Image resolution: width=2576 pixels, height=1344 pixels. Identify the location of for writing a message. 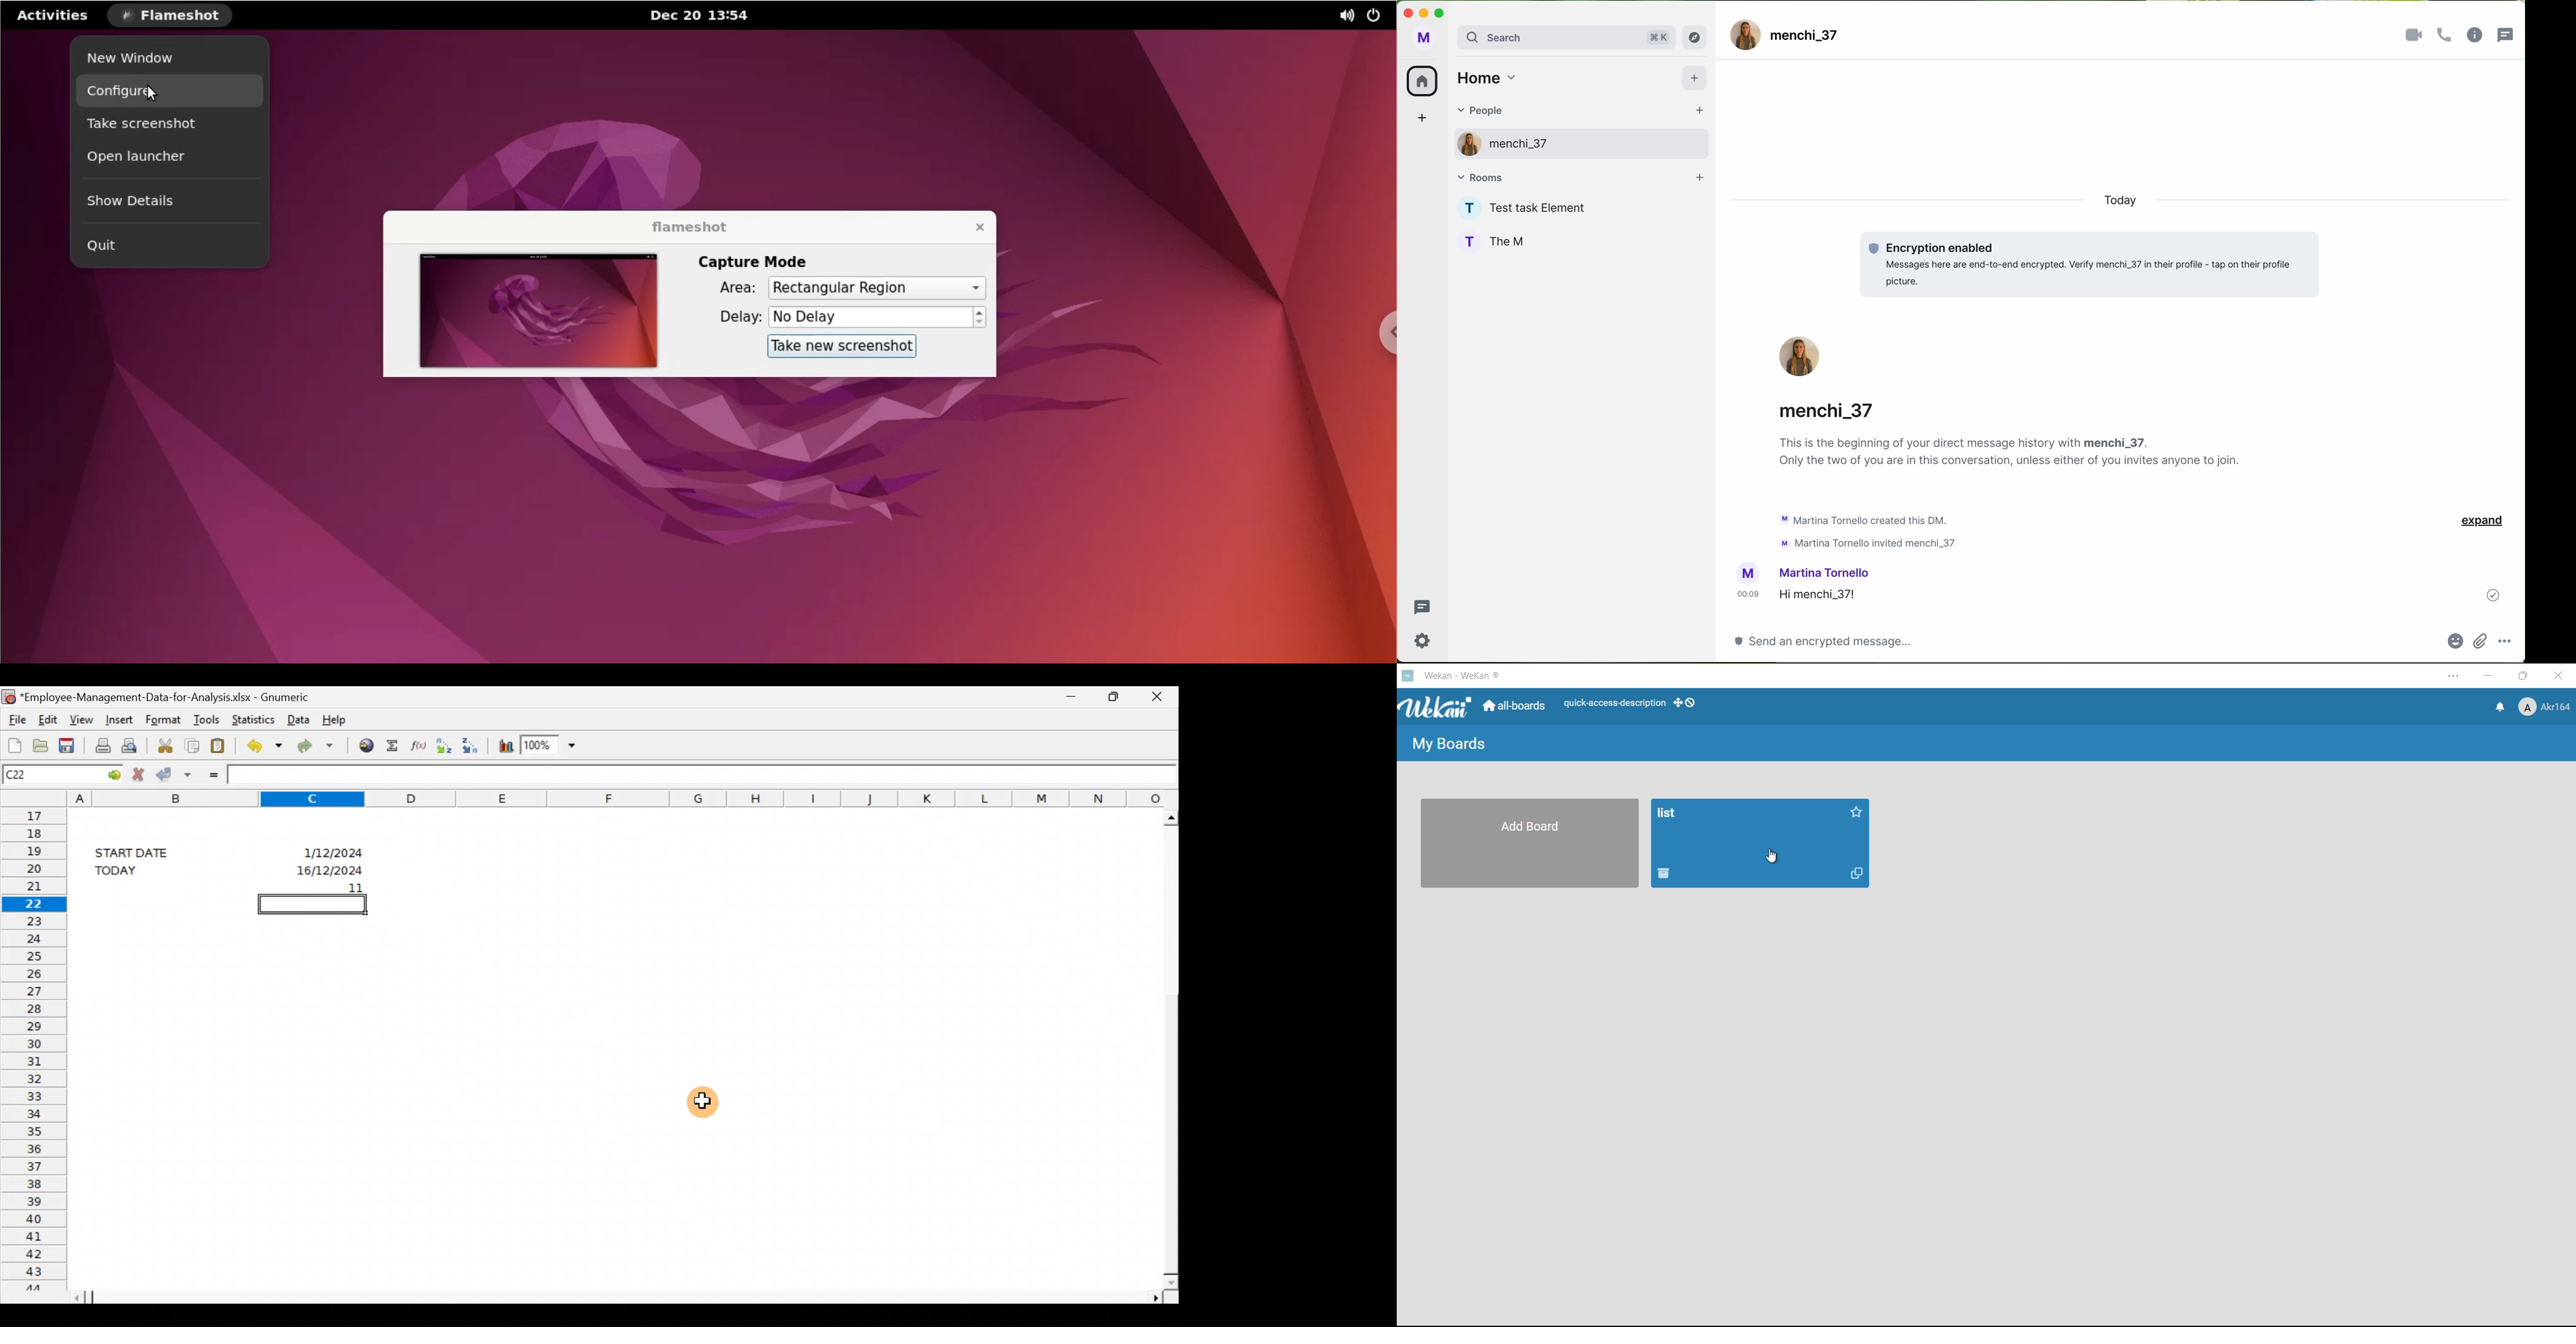
(1820, 642).